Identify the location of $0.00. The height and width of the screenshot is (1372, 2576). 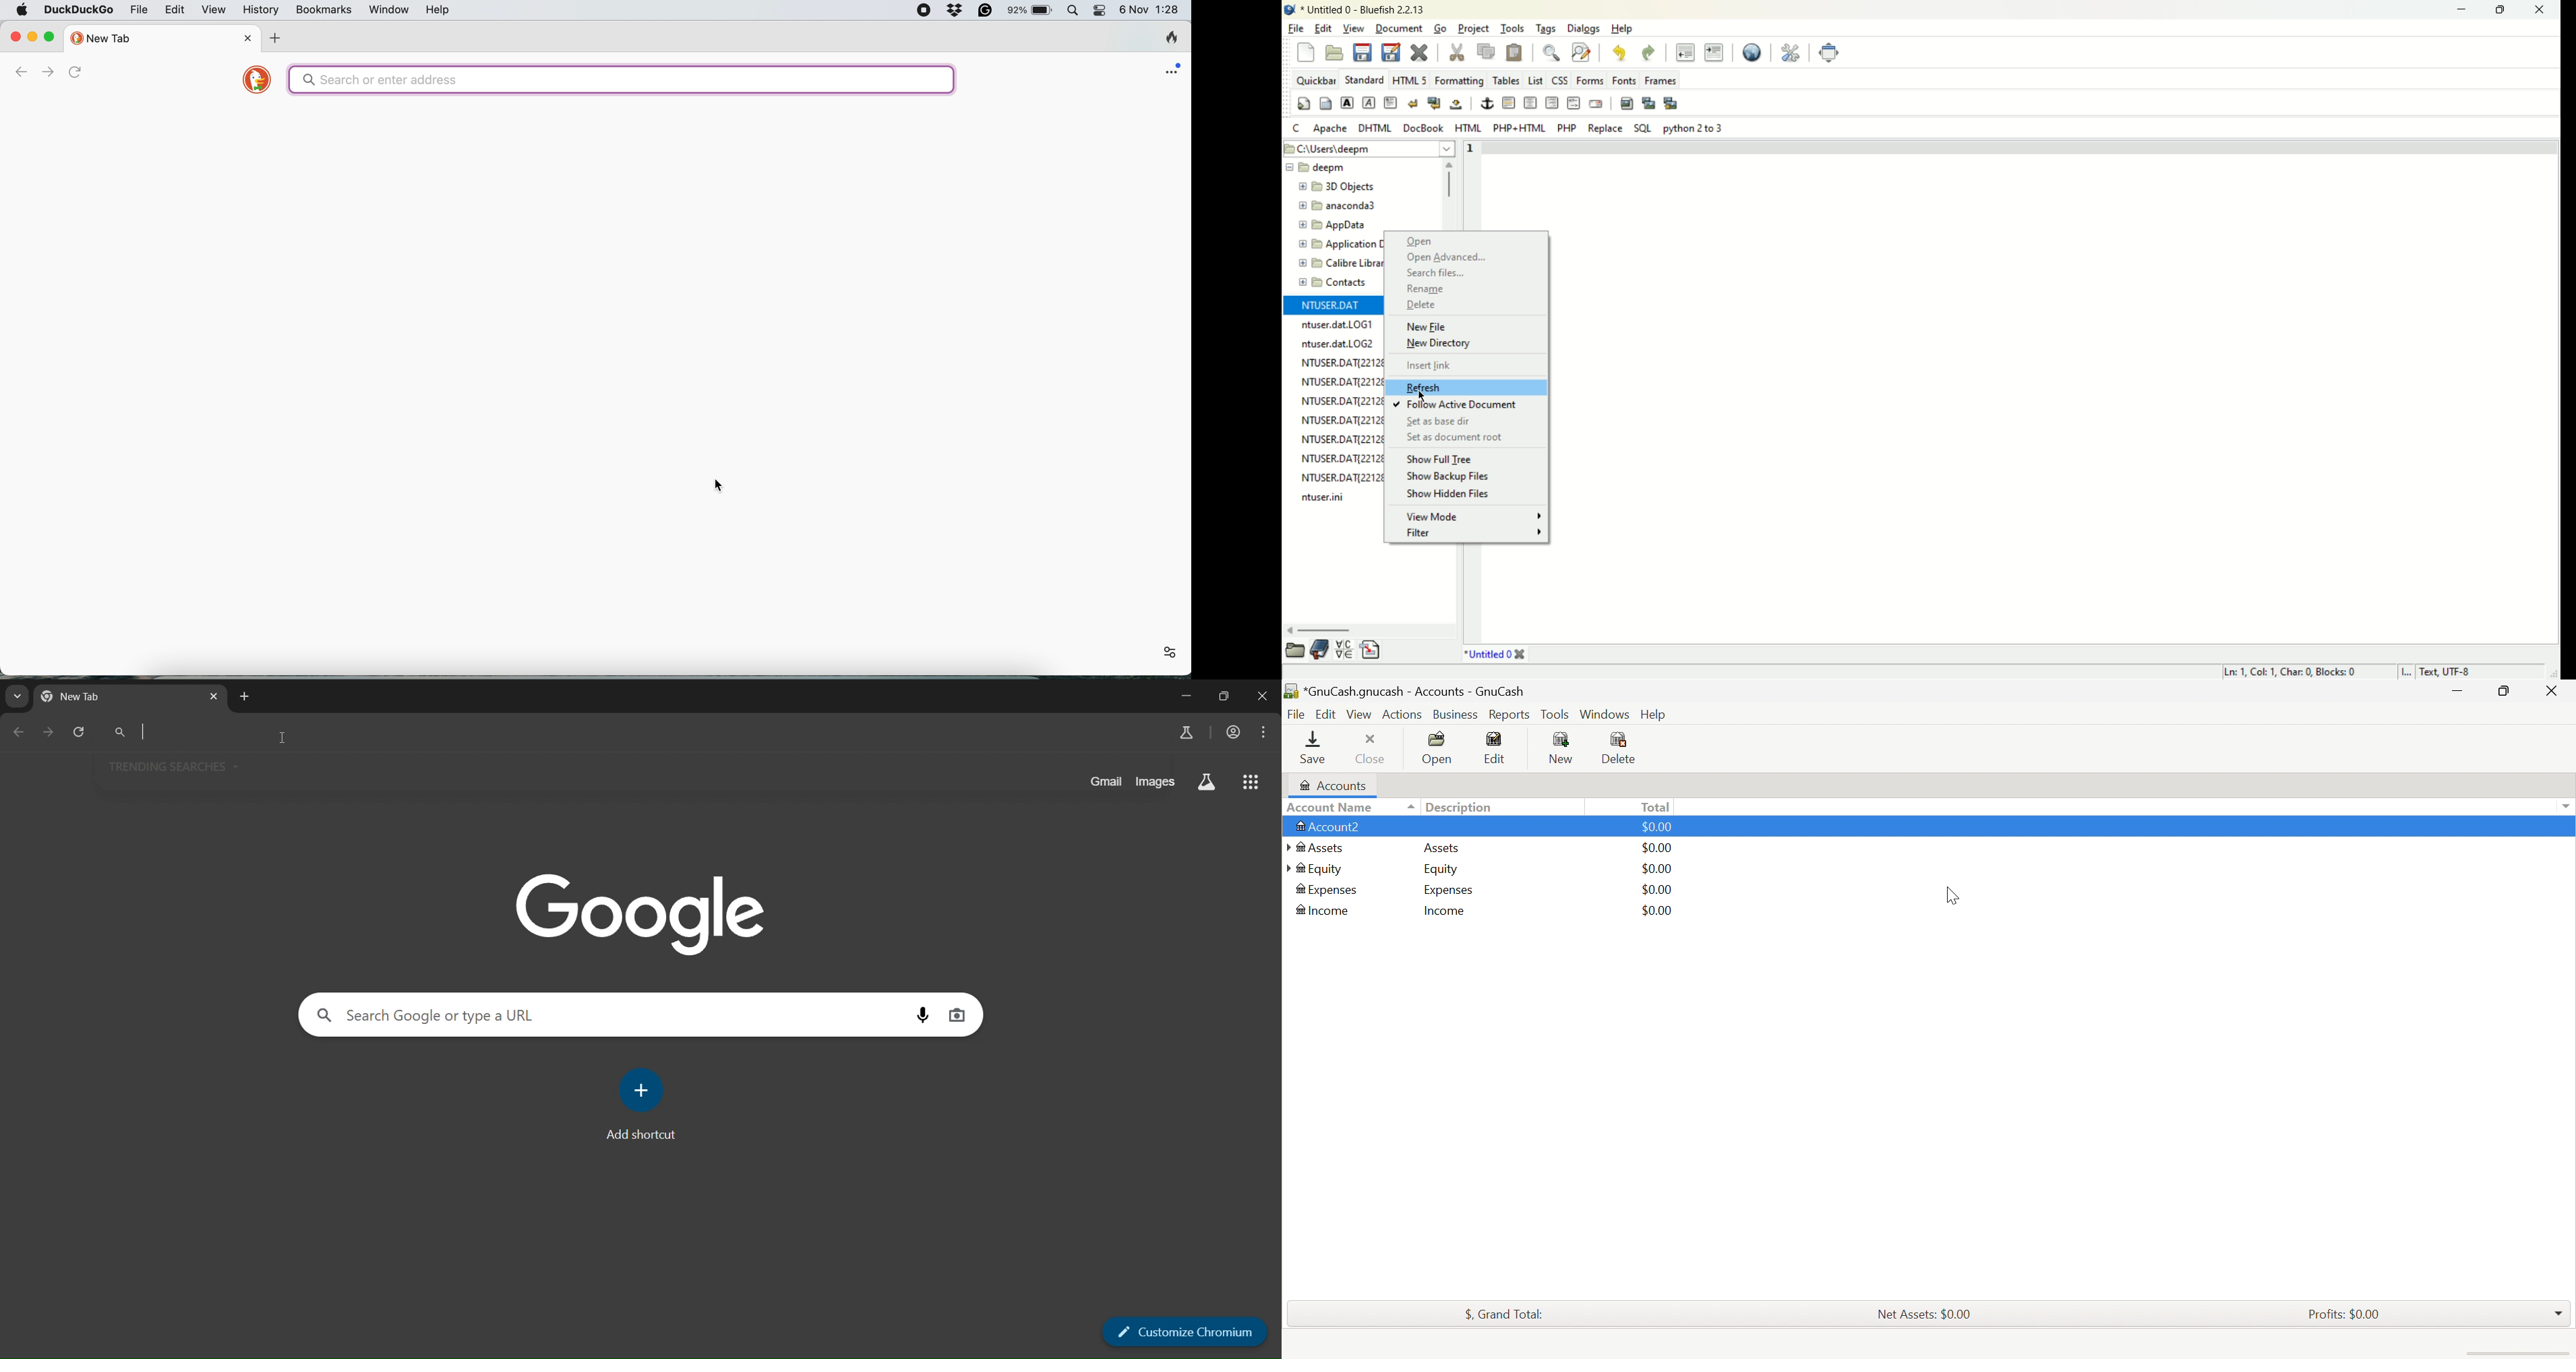
(1658, 911).